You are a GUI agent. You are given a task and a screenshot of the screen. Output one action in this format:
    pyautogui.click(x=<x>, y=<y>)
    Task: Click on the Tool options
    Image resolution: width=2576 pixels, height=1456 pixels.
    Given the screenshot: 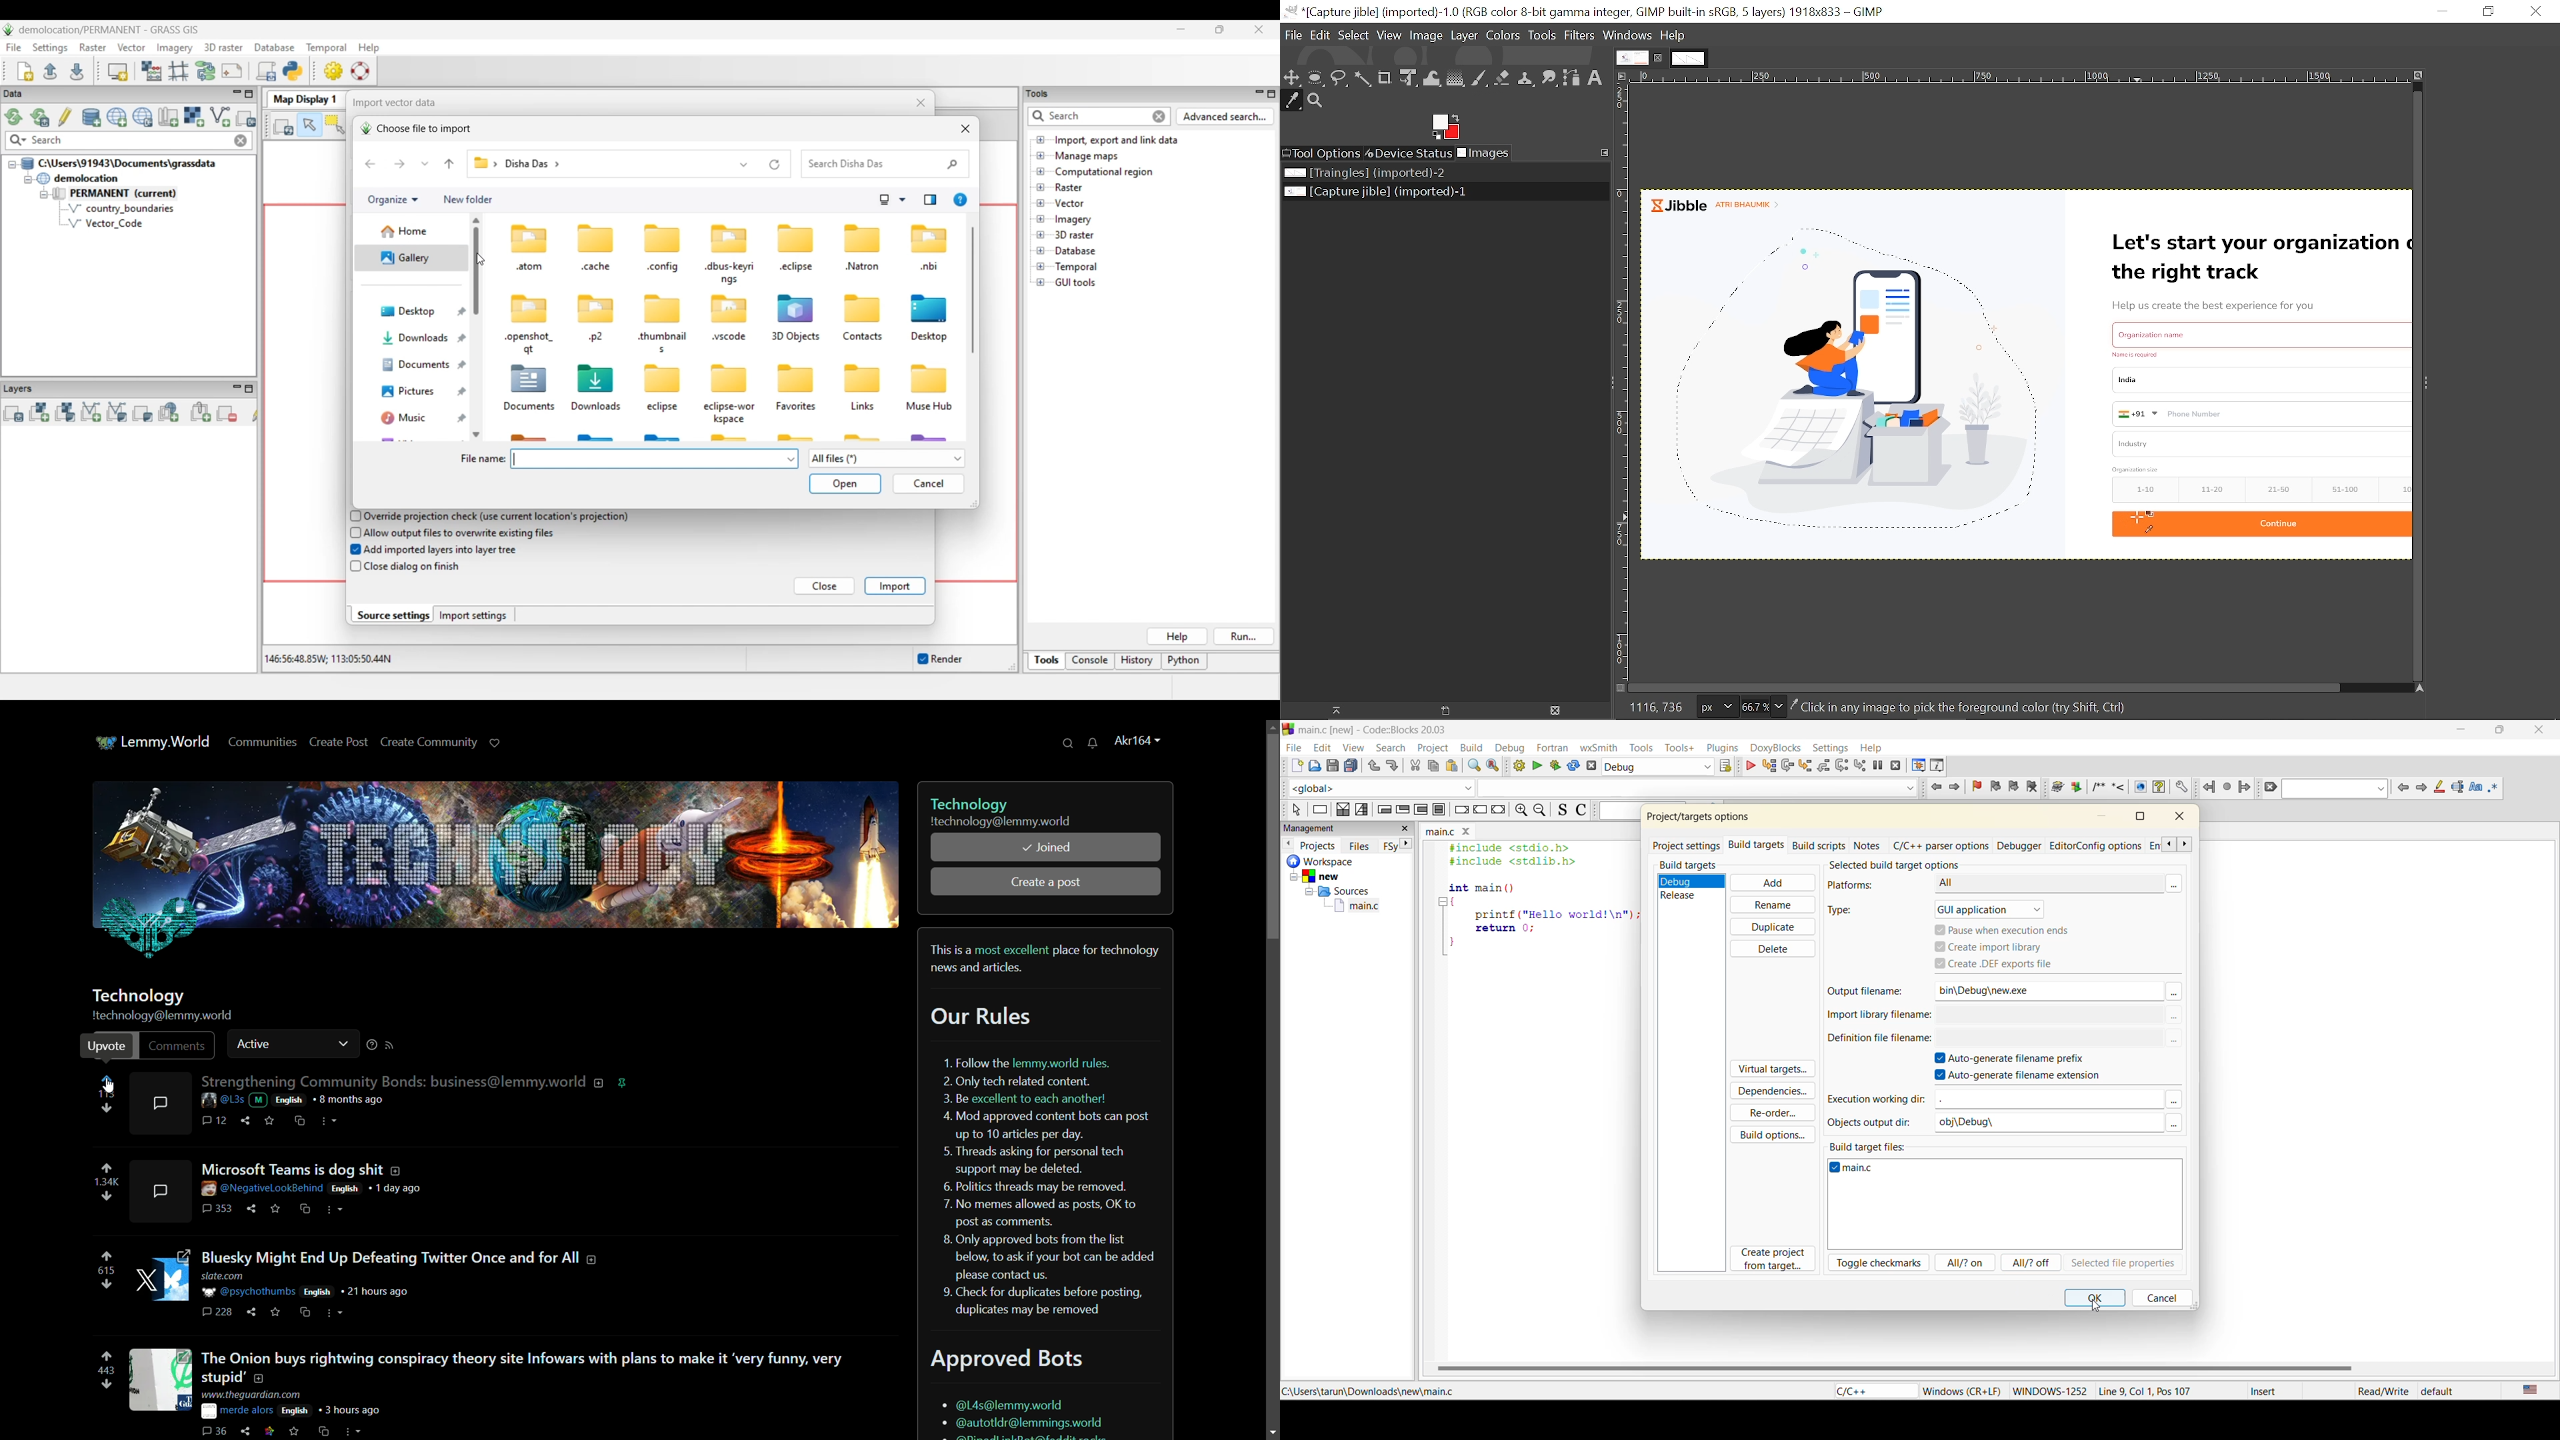 What is the action you would take?
    pyautogui.click(x=1323, y=154)
    